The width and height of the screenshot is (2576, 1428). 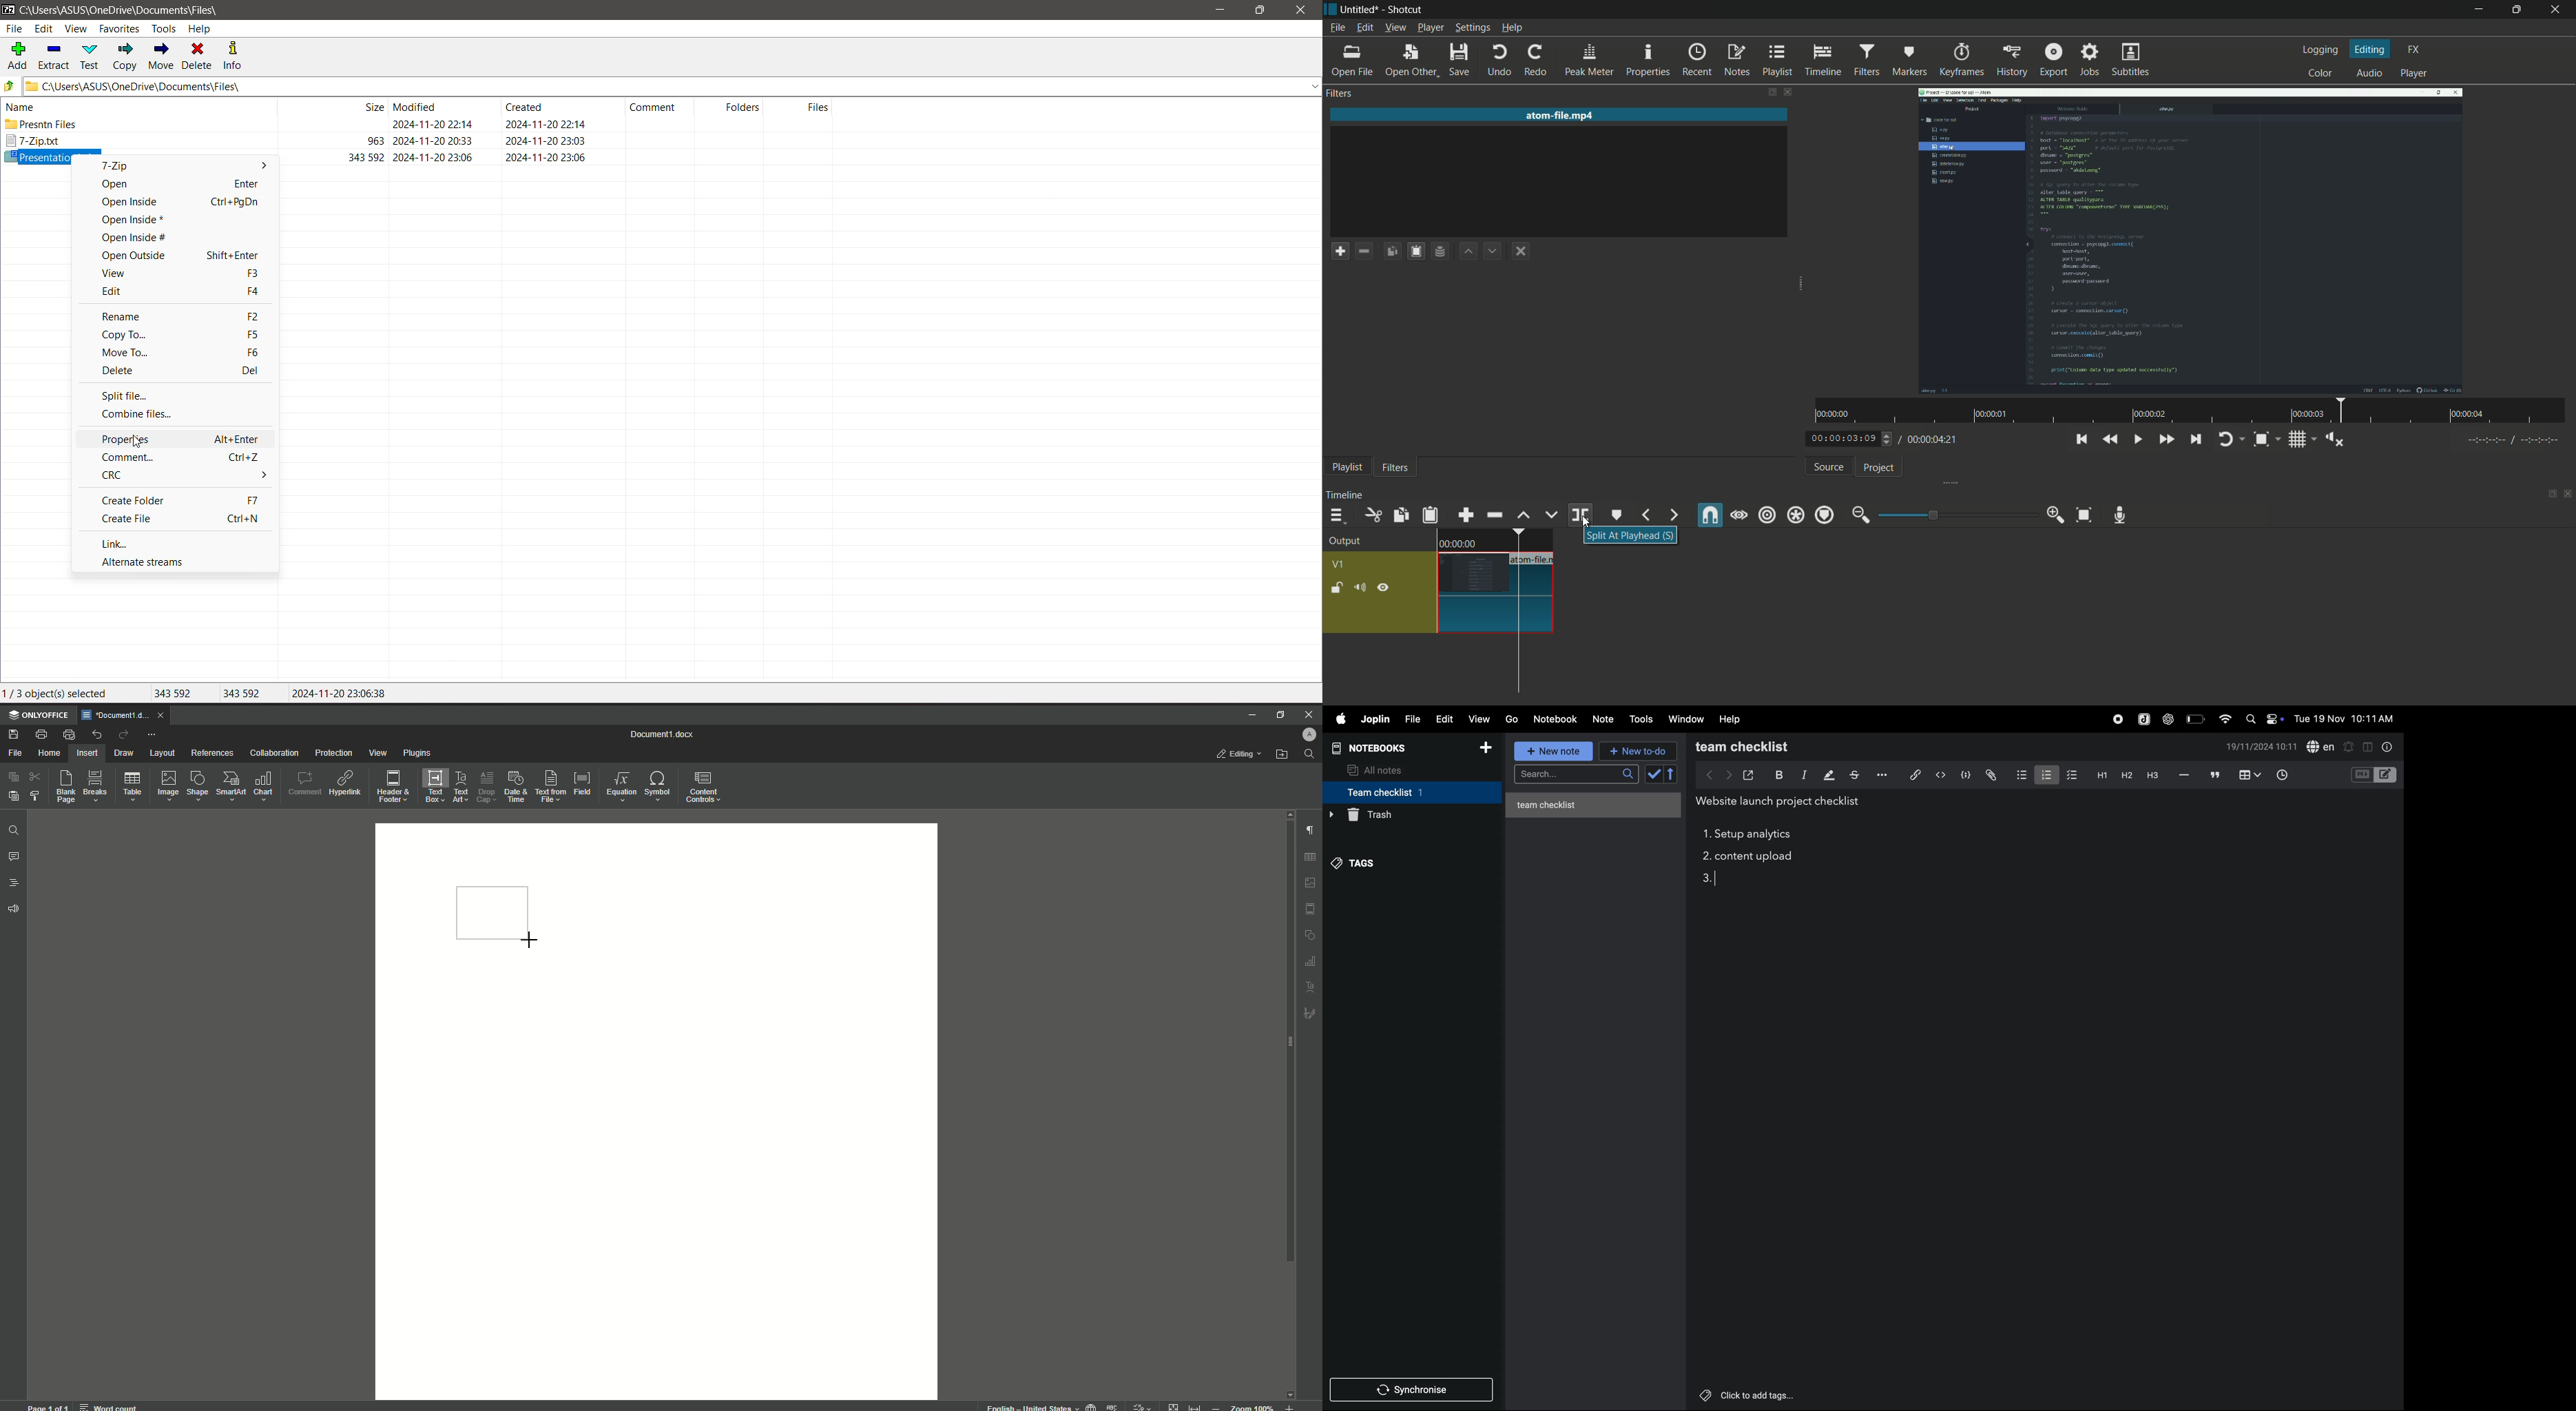 What do you see at coordinates (1642, 719) in the screenshot?
I see `tools` at bounding box center [1642, 719].